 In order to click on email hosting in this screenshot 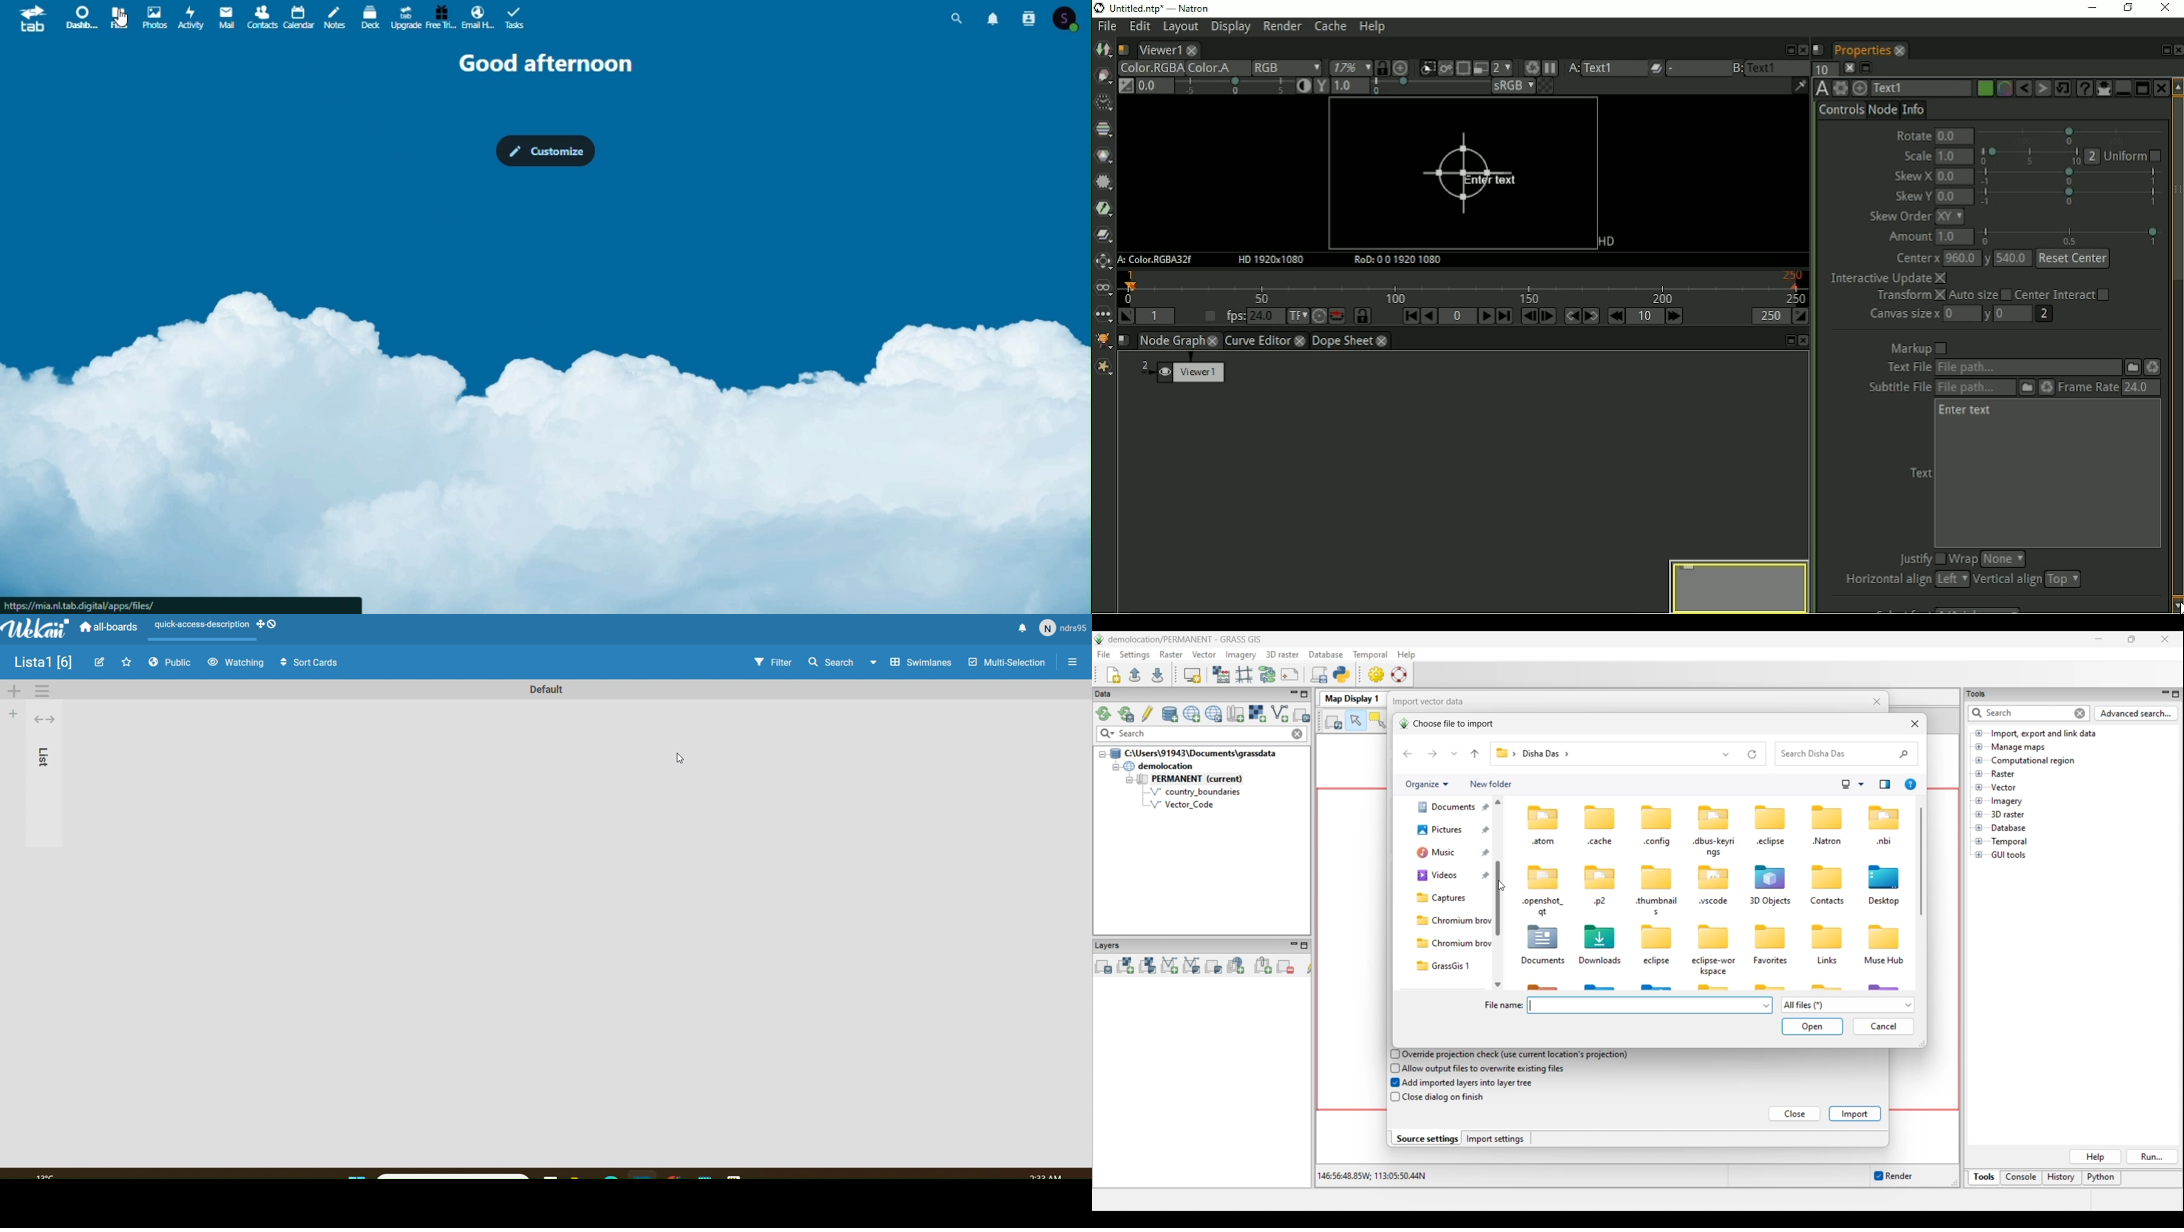, I will do `click(479, 18)`.